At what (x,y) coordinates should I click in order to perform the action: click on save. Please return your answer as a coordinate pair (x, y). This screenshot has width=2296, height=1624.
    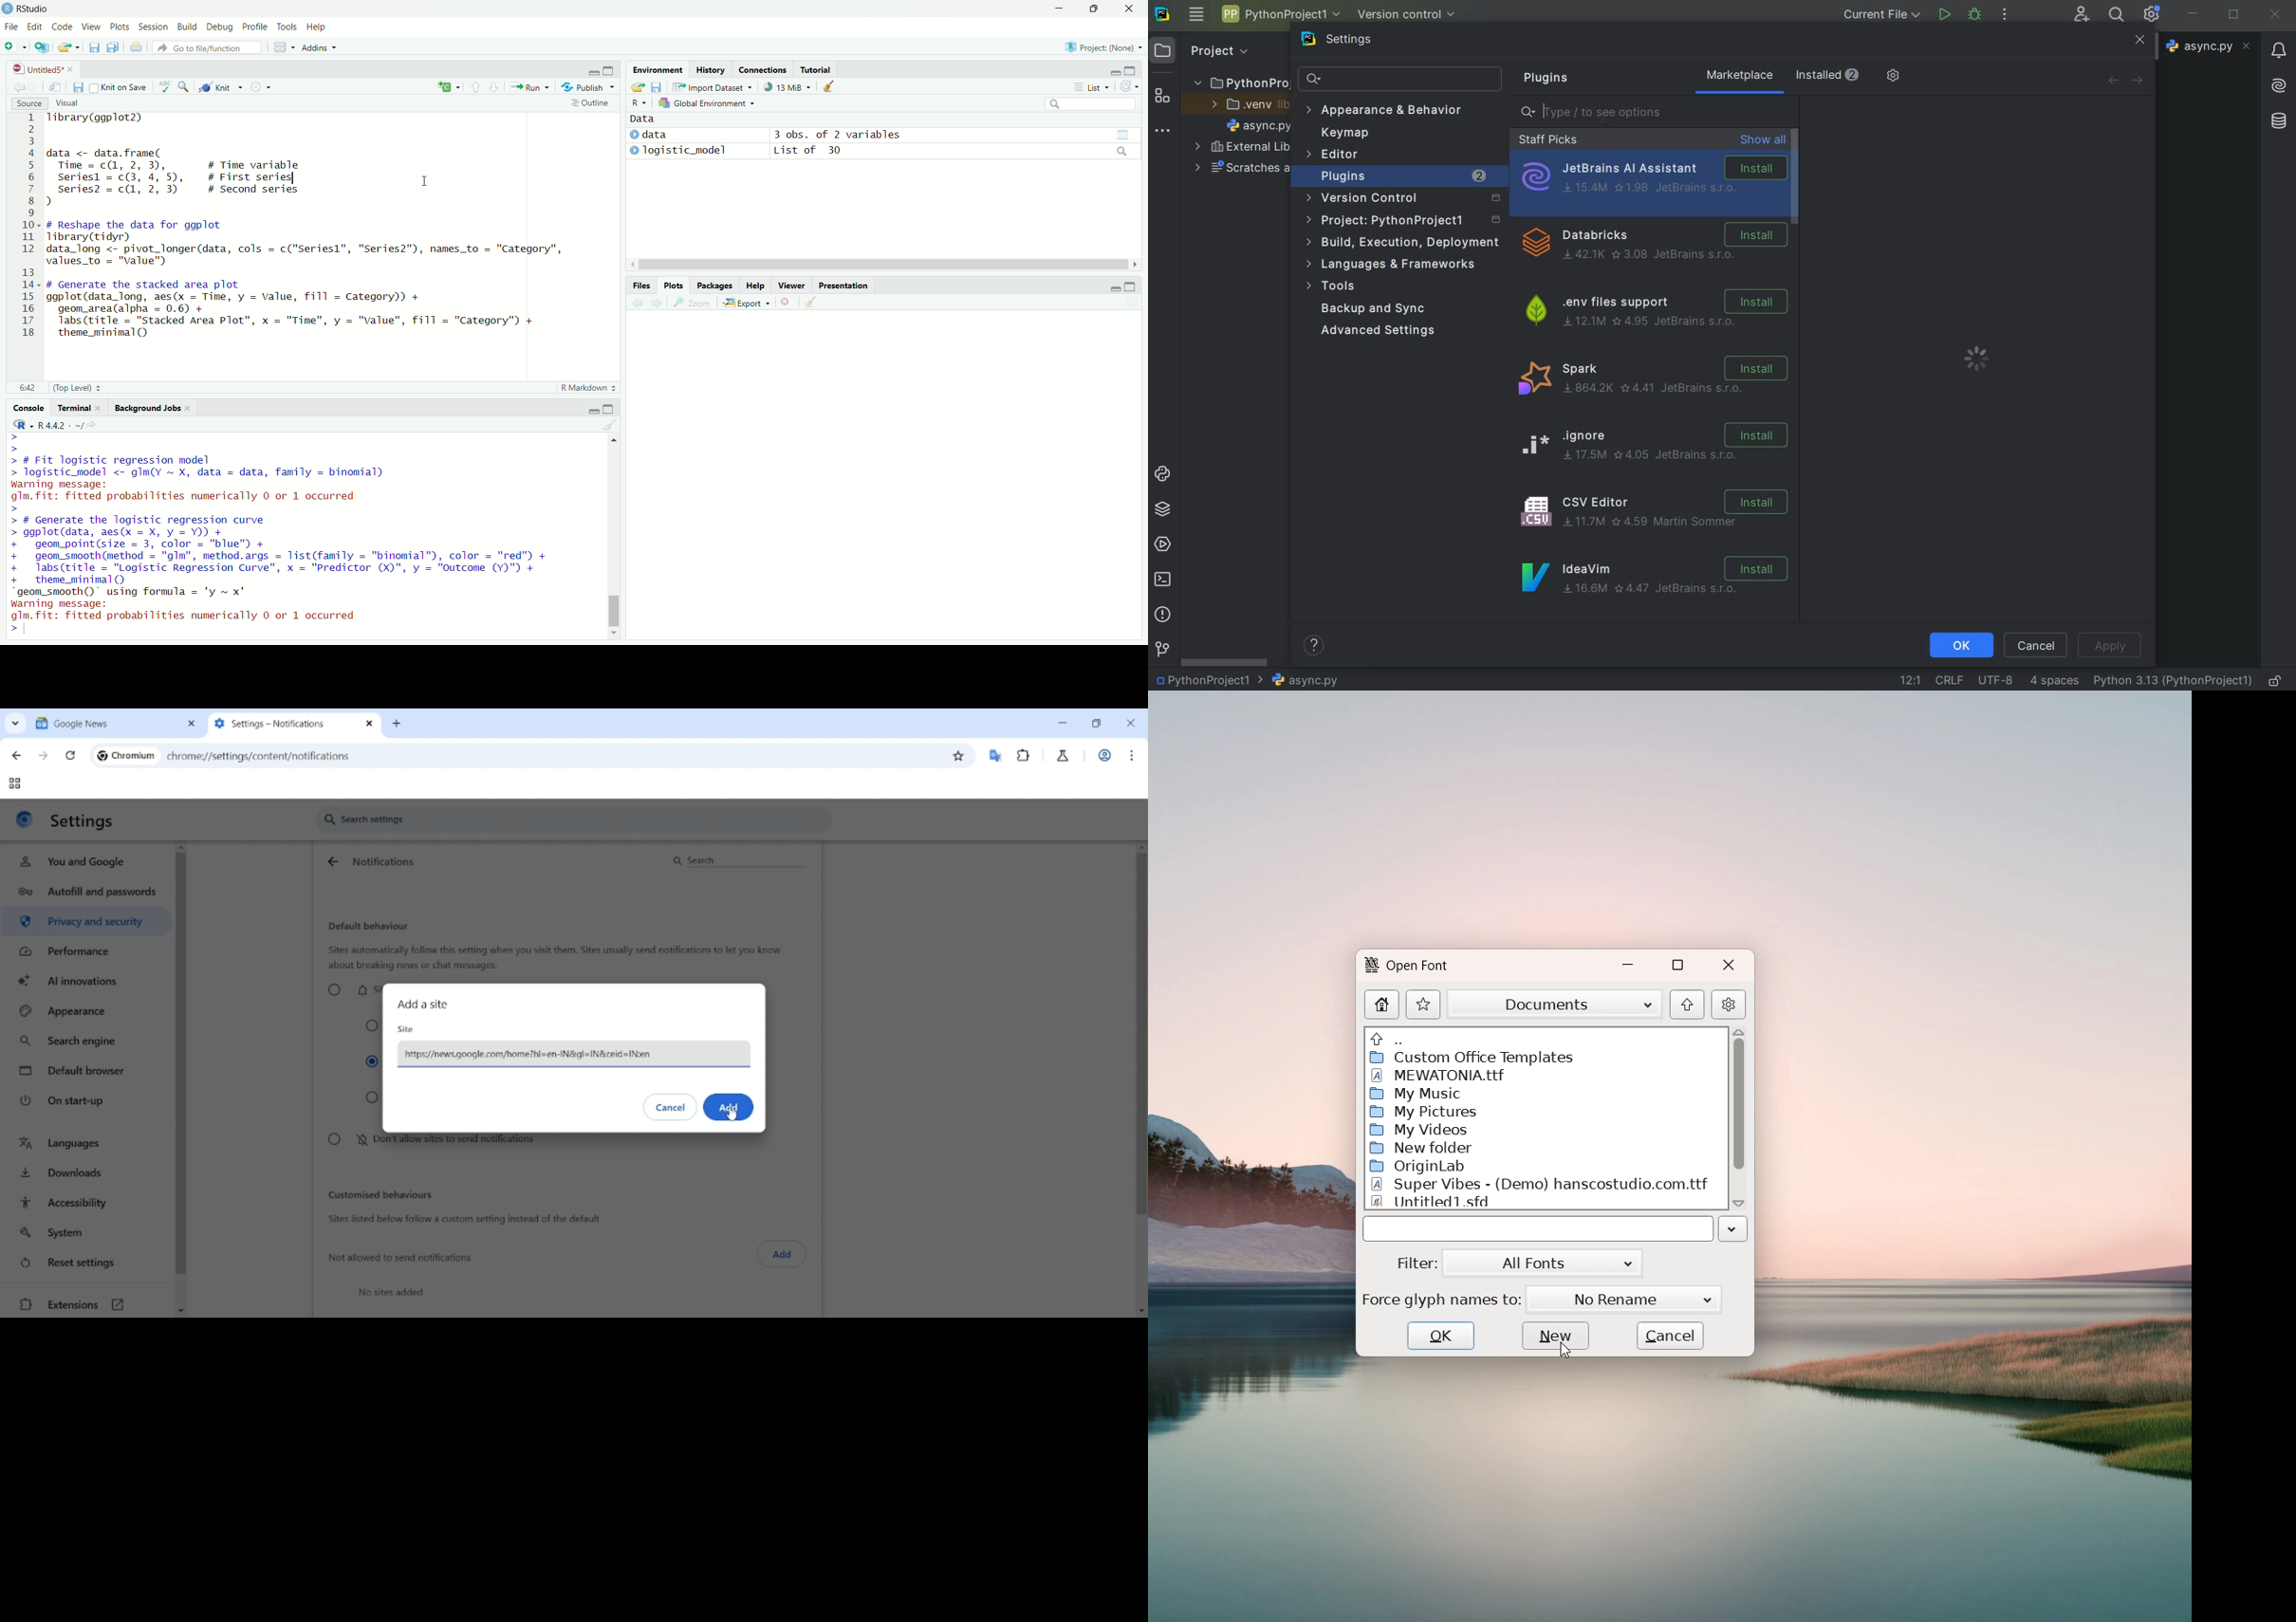
    Looking at the image, I should click on (637, 88).